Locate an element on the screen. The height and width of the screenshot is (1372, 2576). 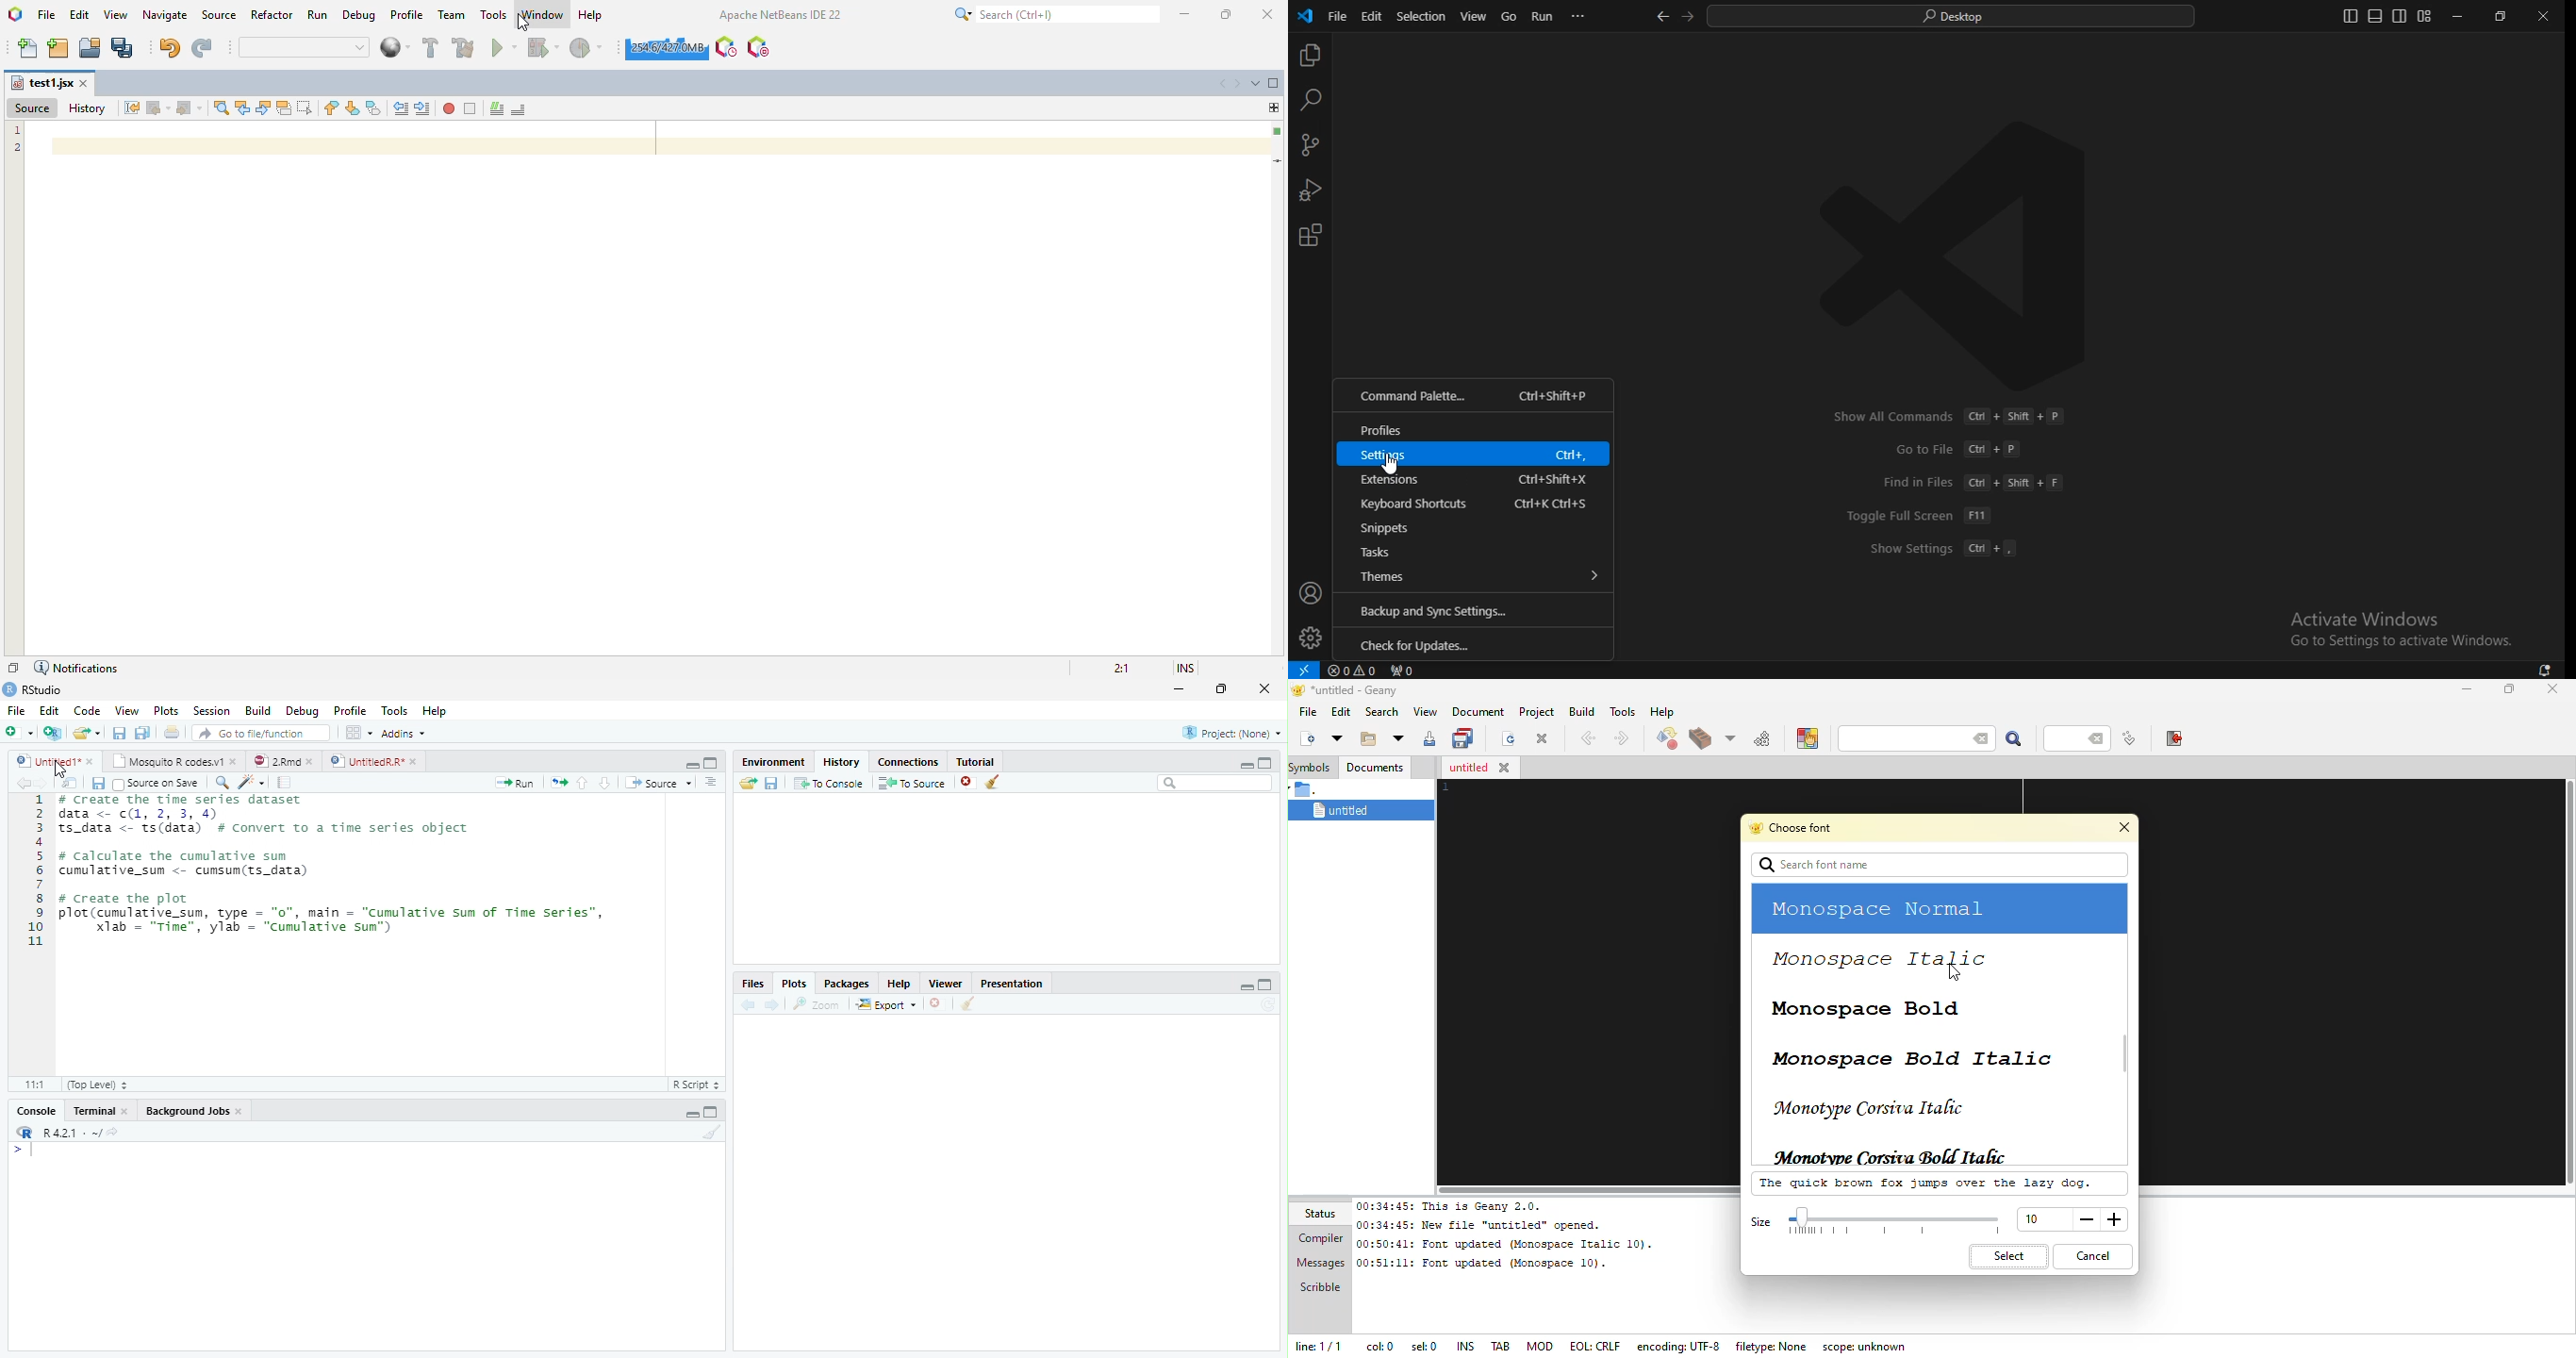
Rstudio is located at coordinates (34, 688).